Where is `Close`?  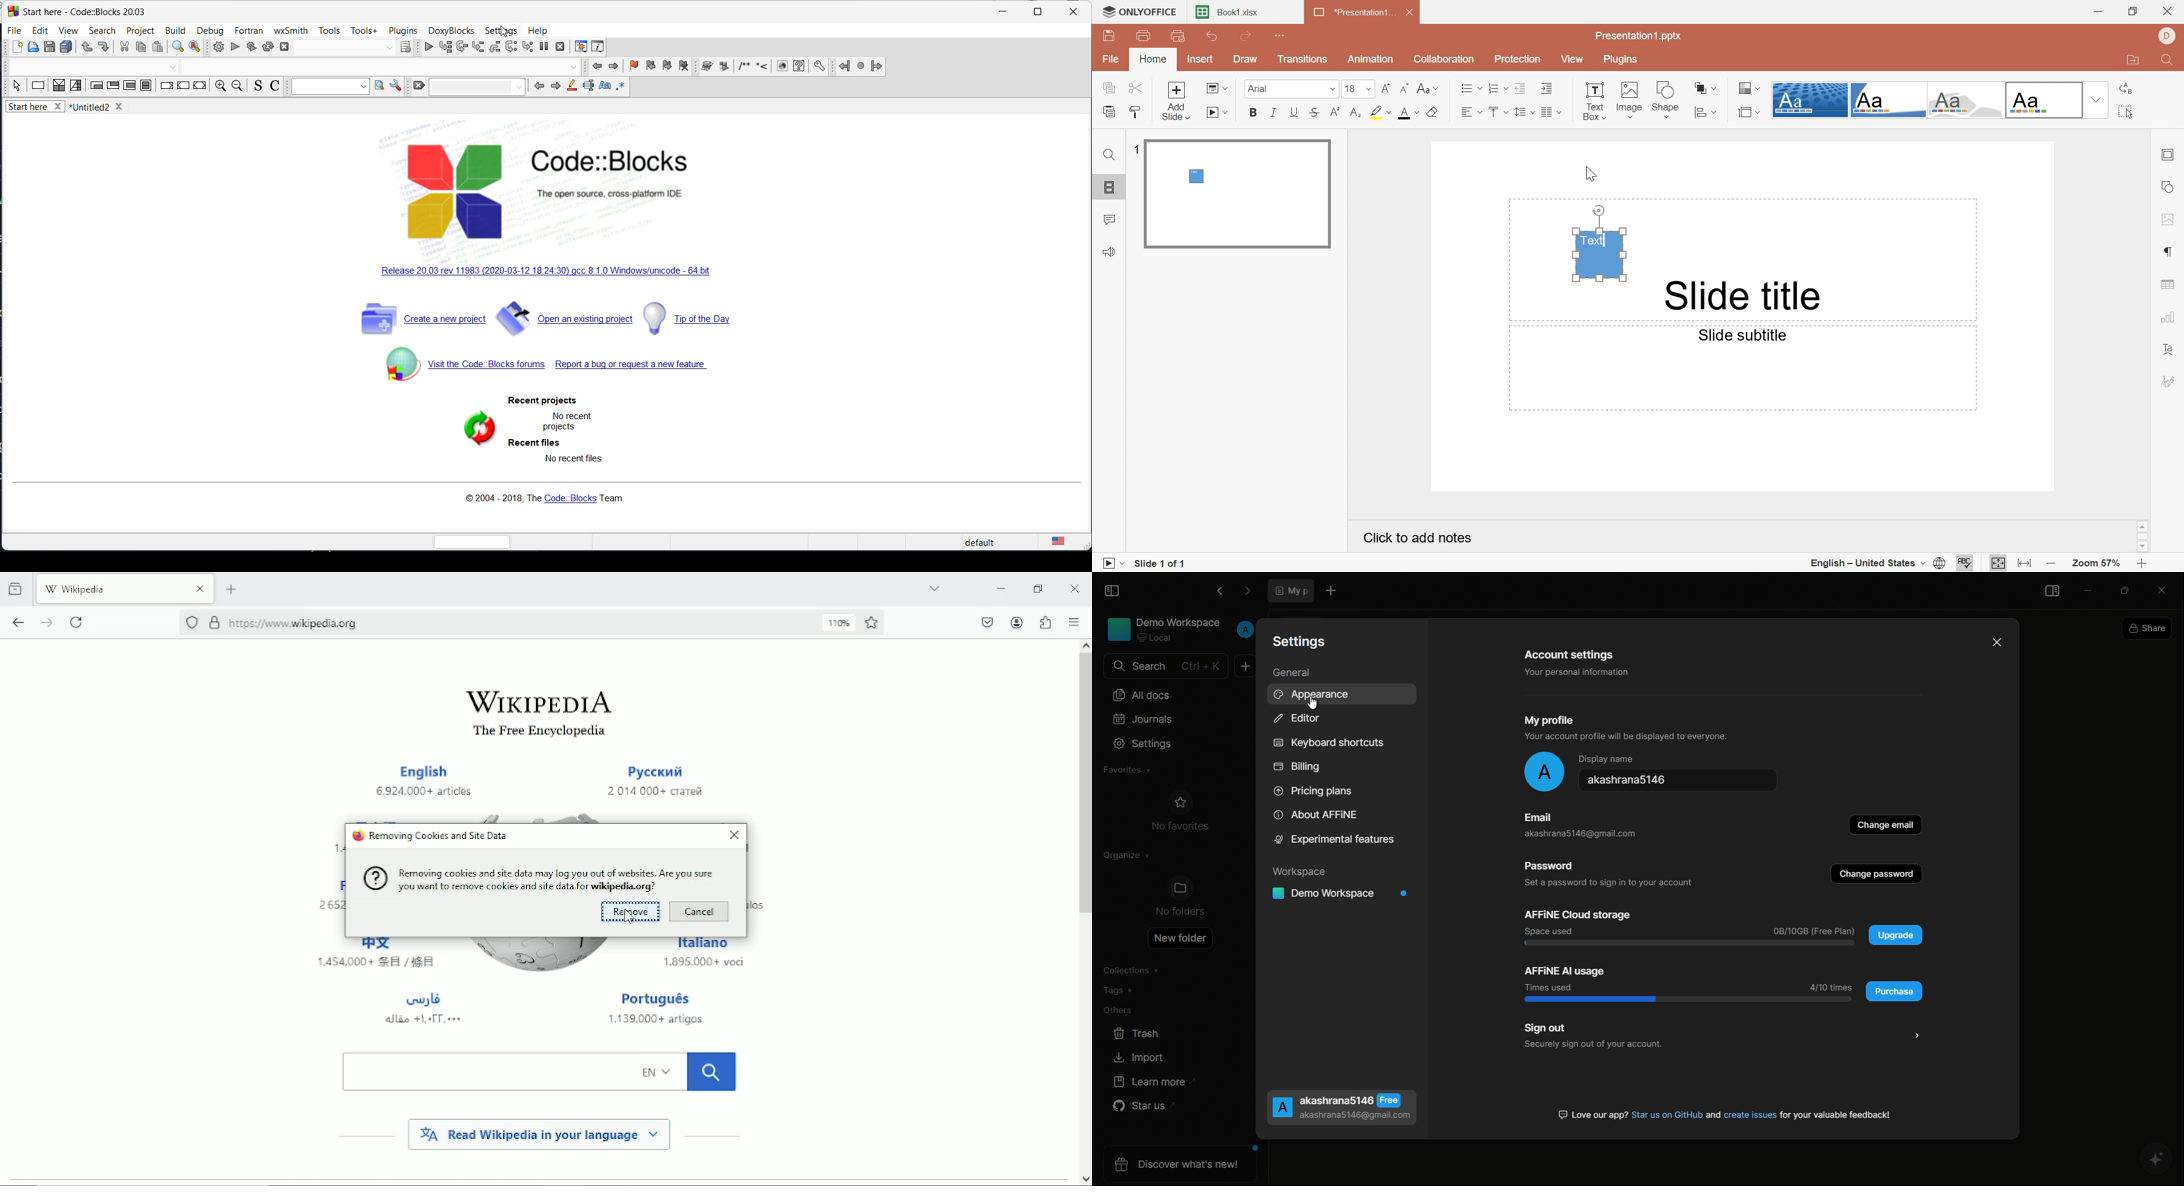 Close is located at coordinates (1075, 588).